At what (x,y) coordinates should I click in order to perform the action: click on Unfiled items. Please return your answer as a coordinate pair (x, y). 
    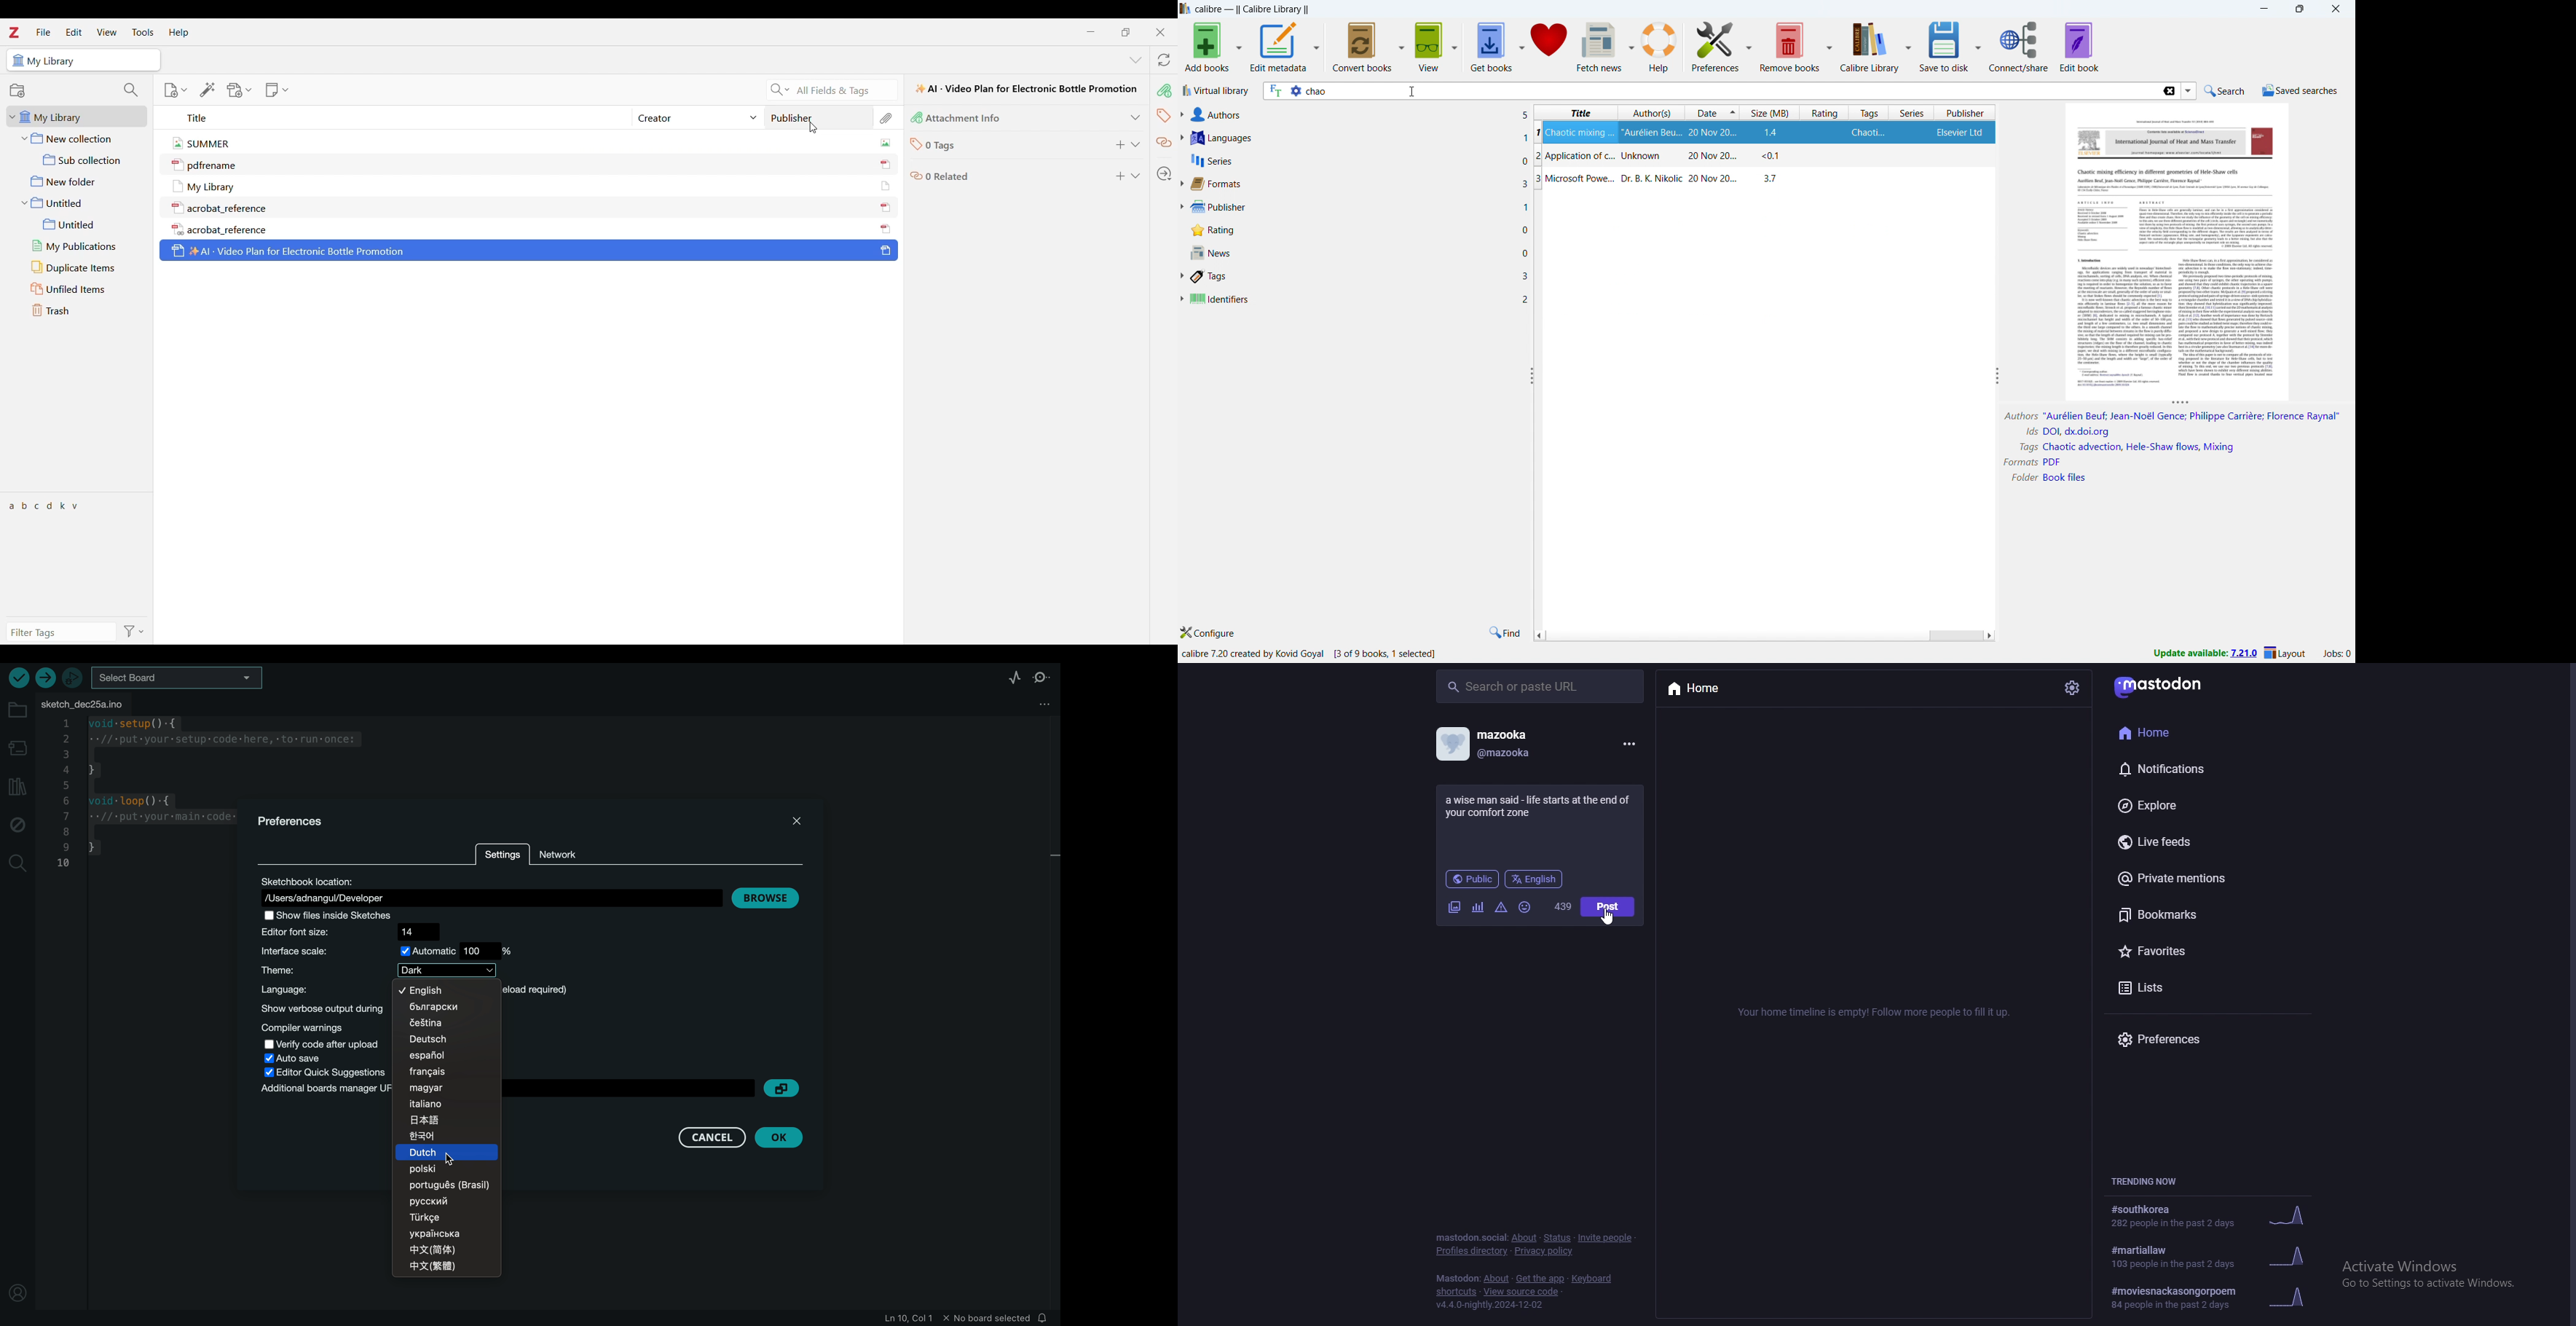
    Looking at the image, I should click on (77, 288).